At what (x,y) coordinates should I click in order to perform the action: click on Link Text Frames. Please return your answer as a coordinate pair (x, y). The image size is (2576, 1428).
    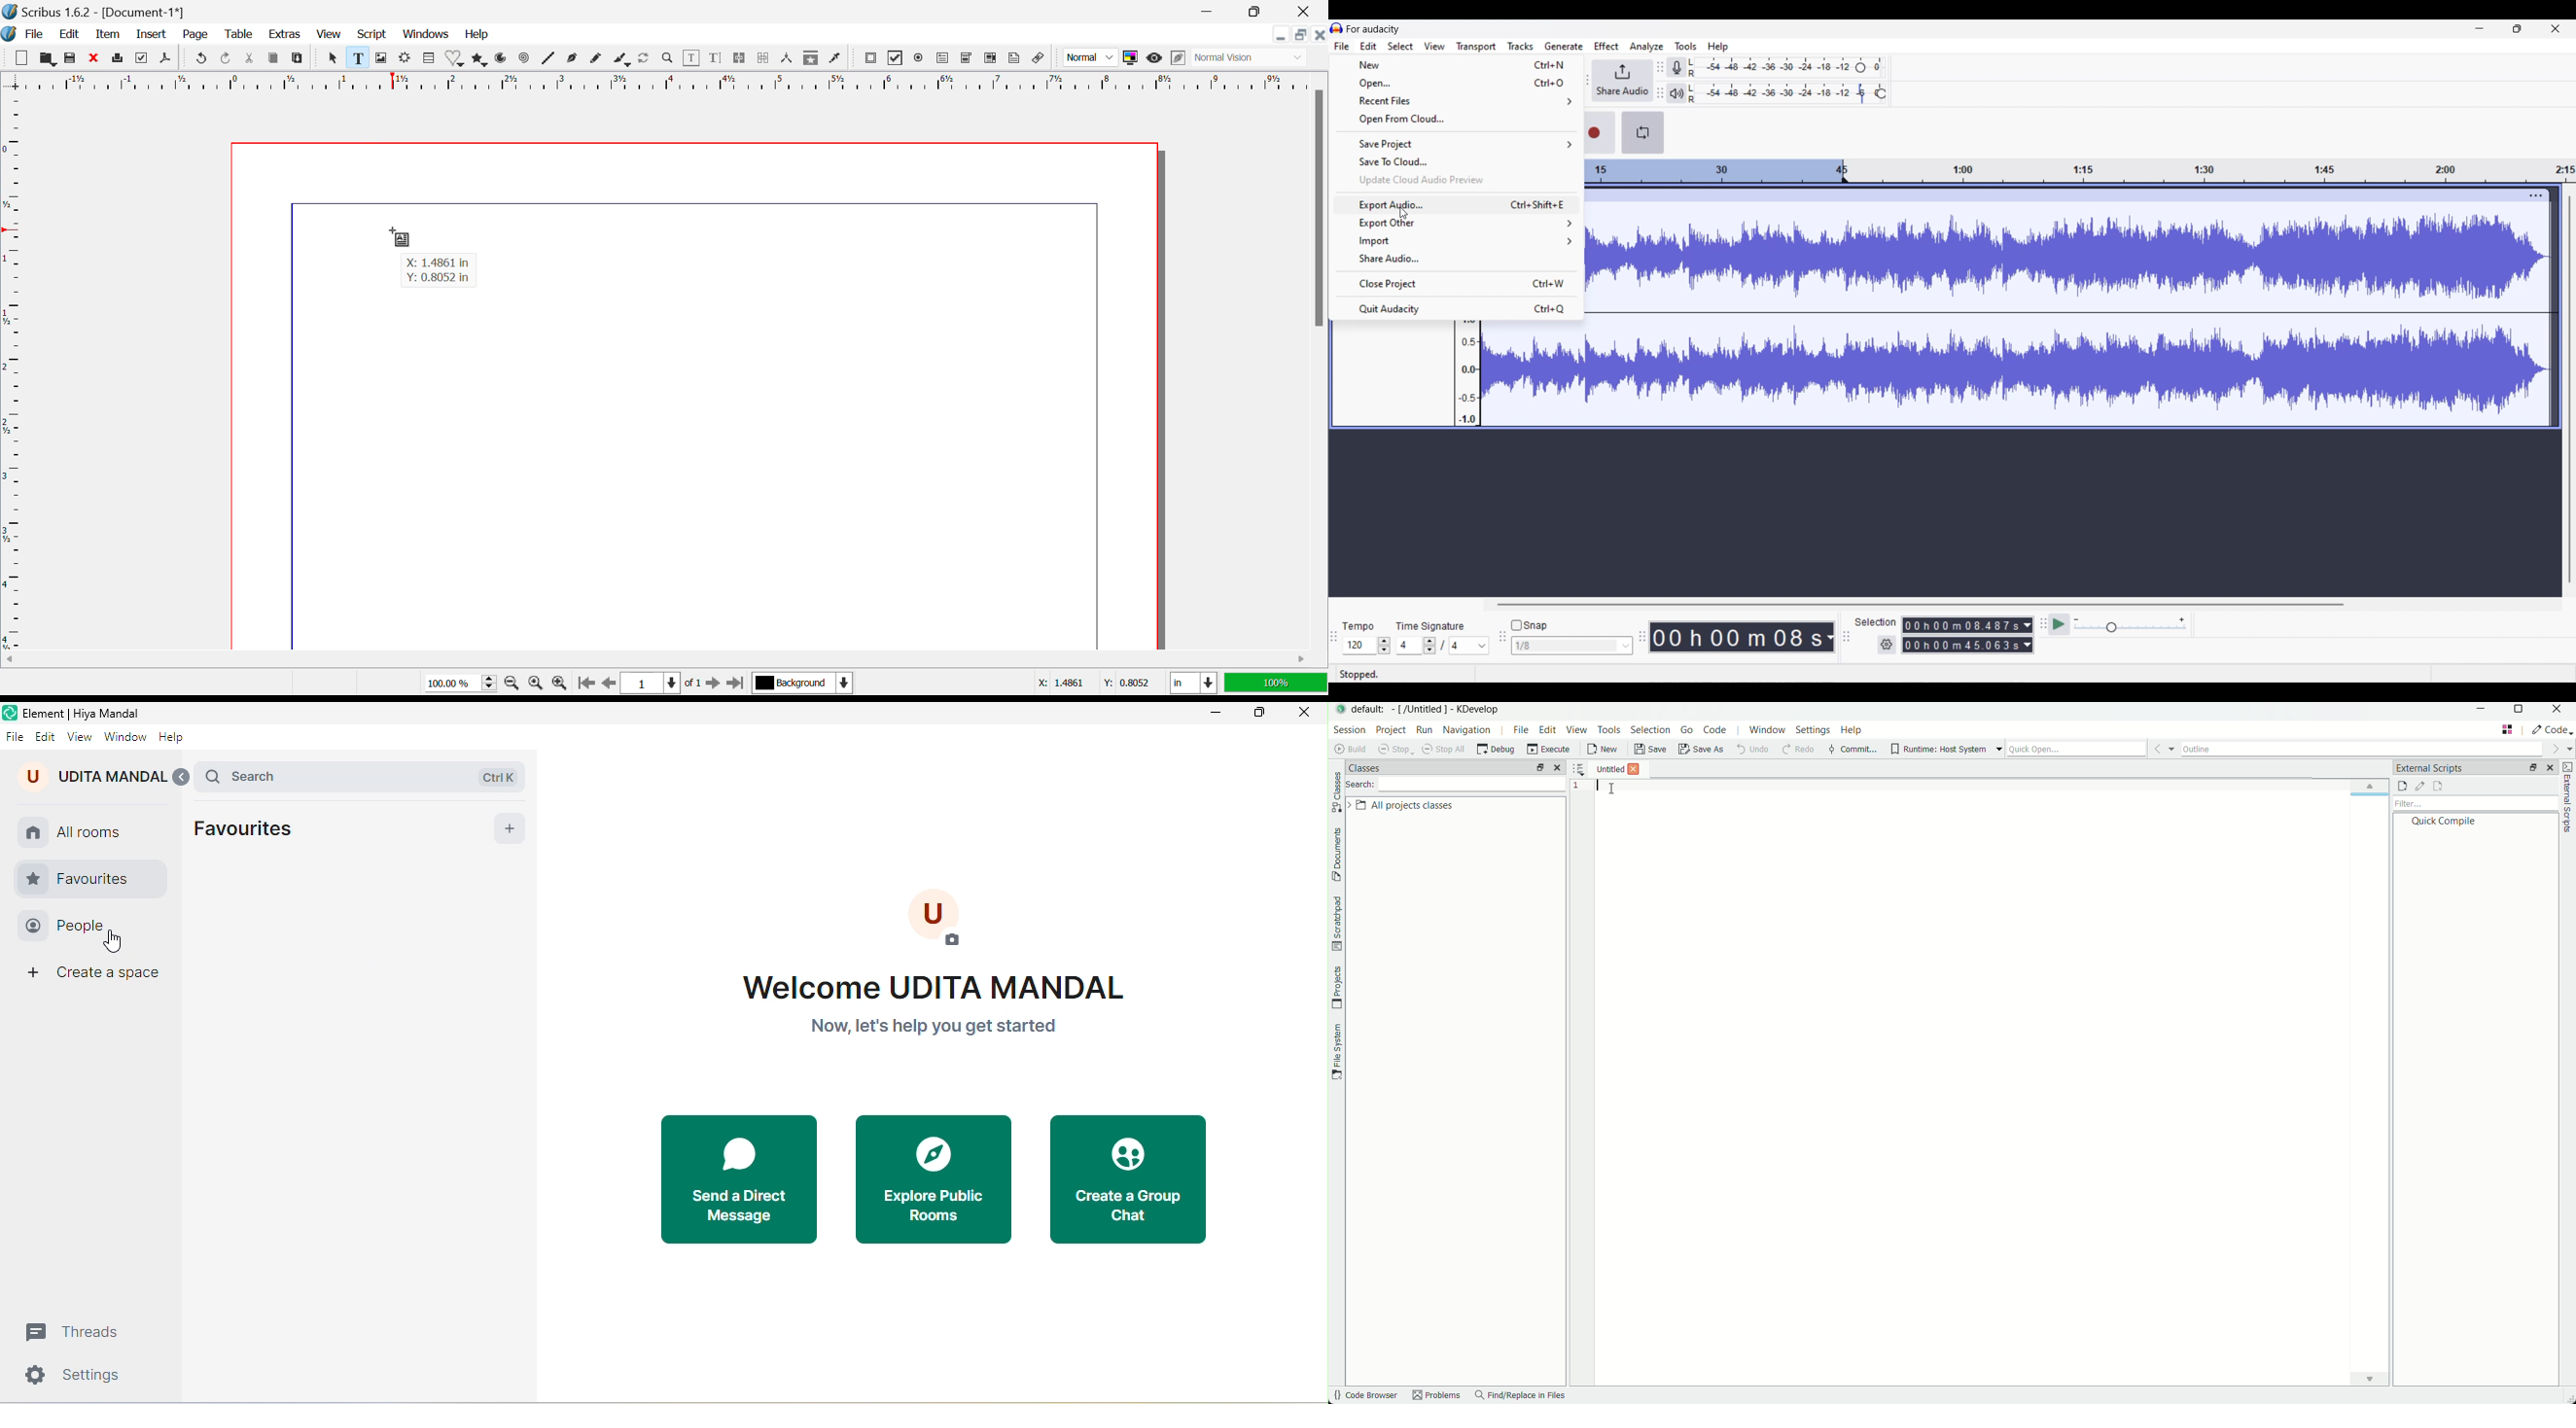
    Looking at the image, I should click on (738, 59).